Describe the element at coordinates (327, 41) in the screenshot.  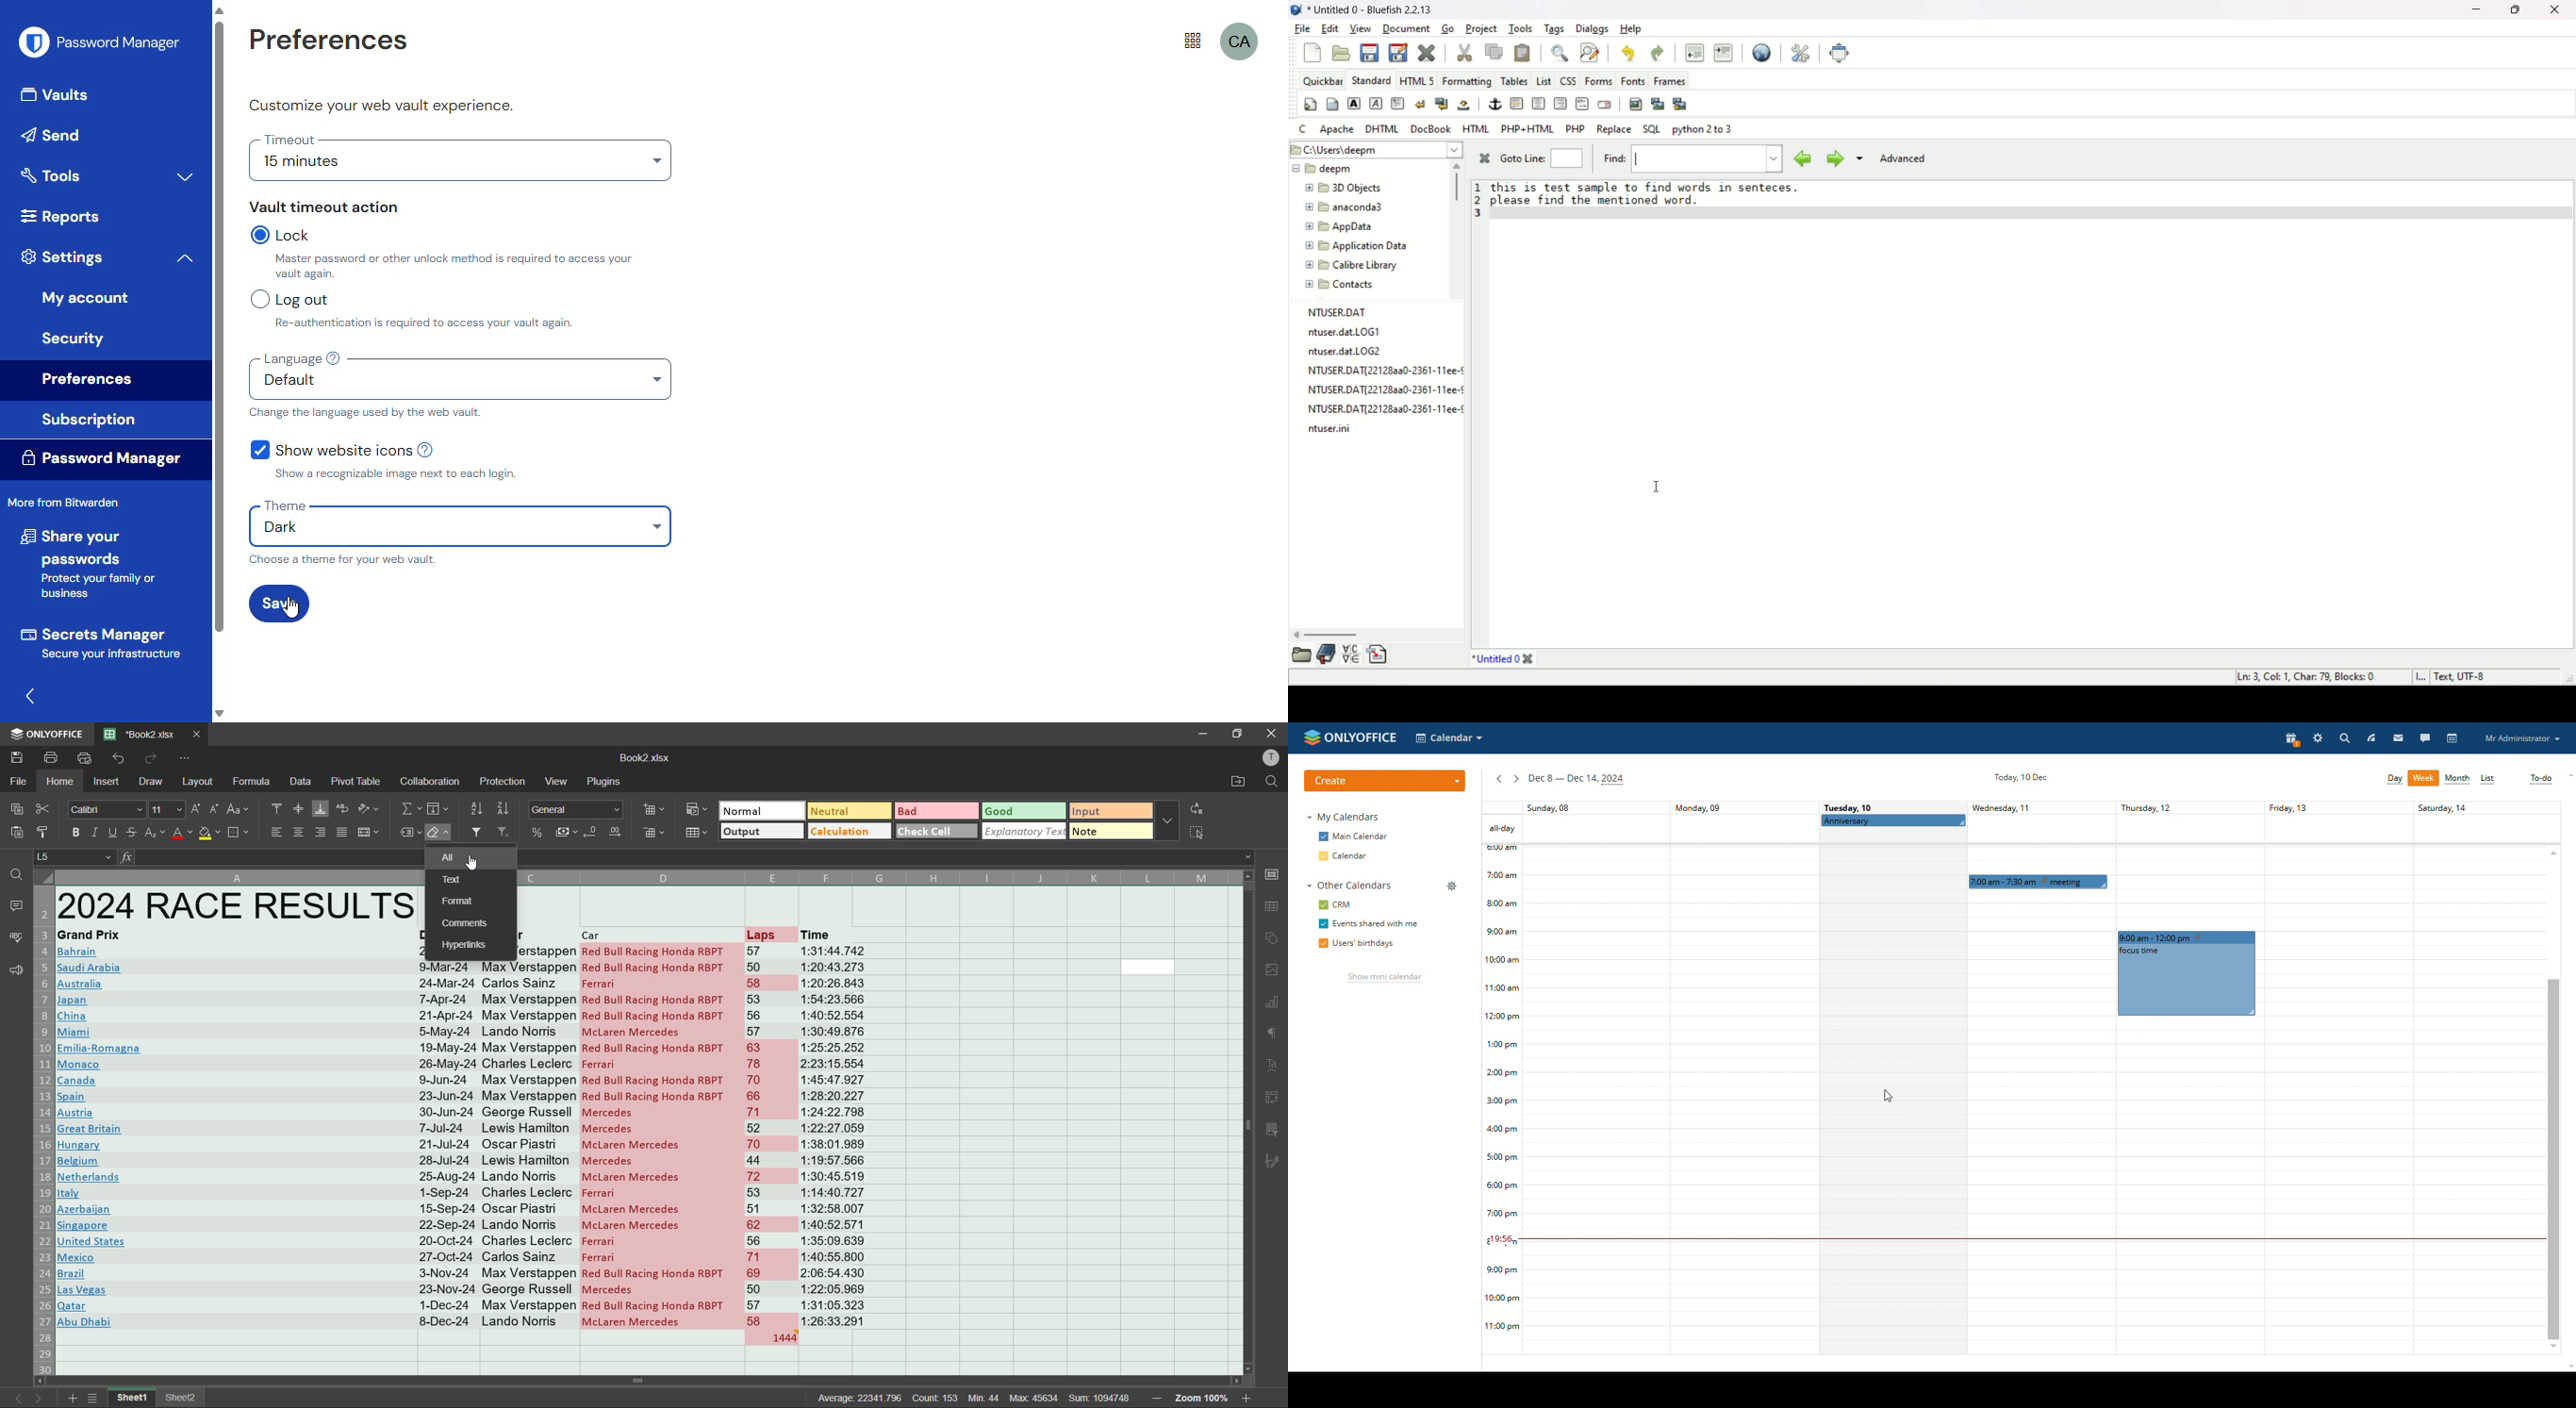
I see `preferences` at that location.